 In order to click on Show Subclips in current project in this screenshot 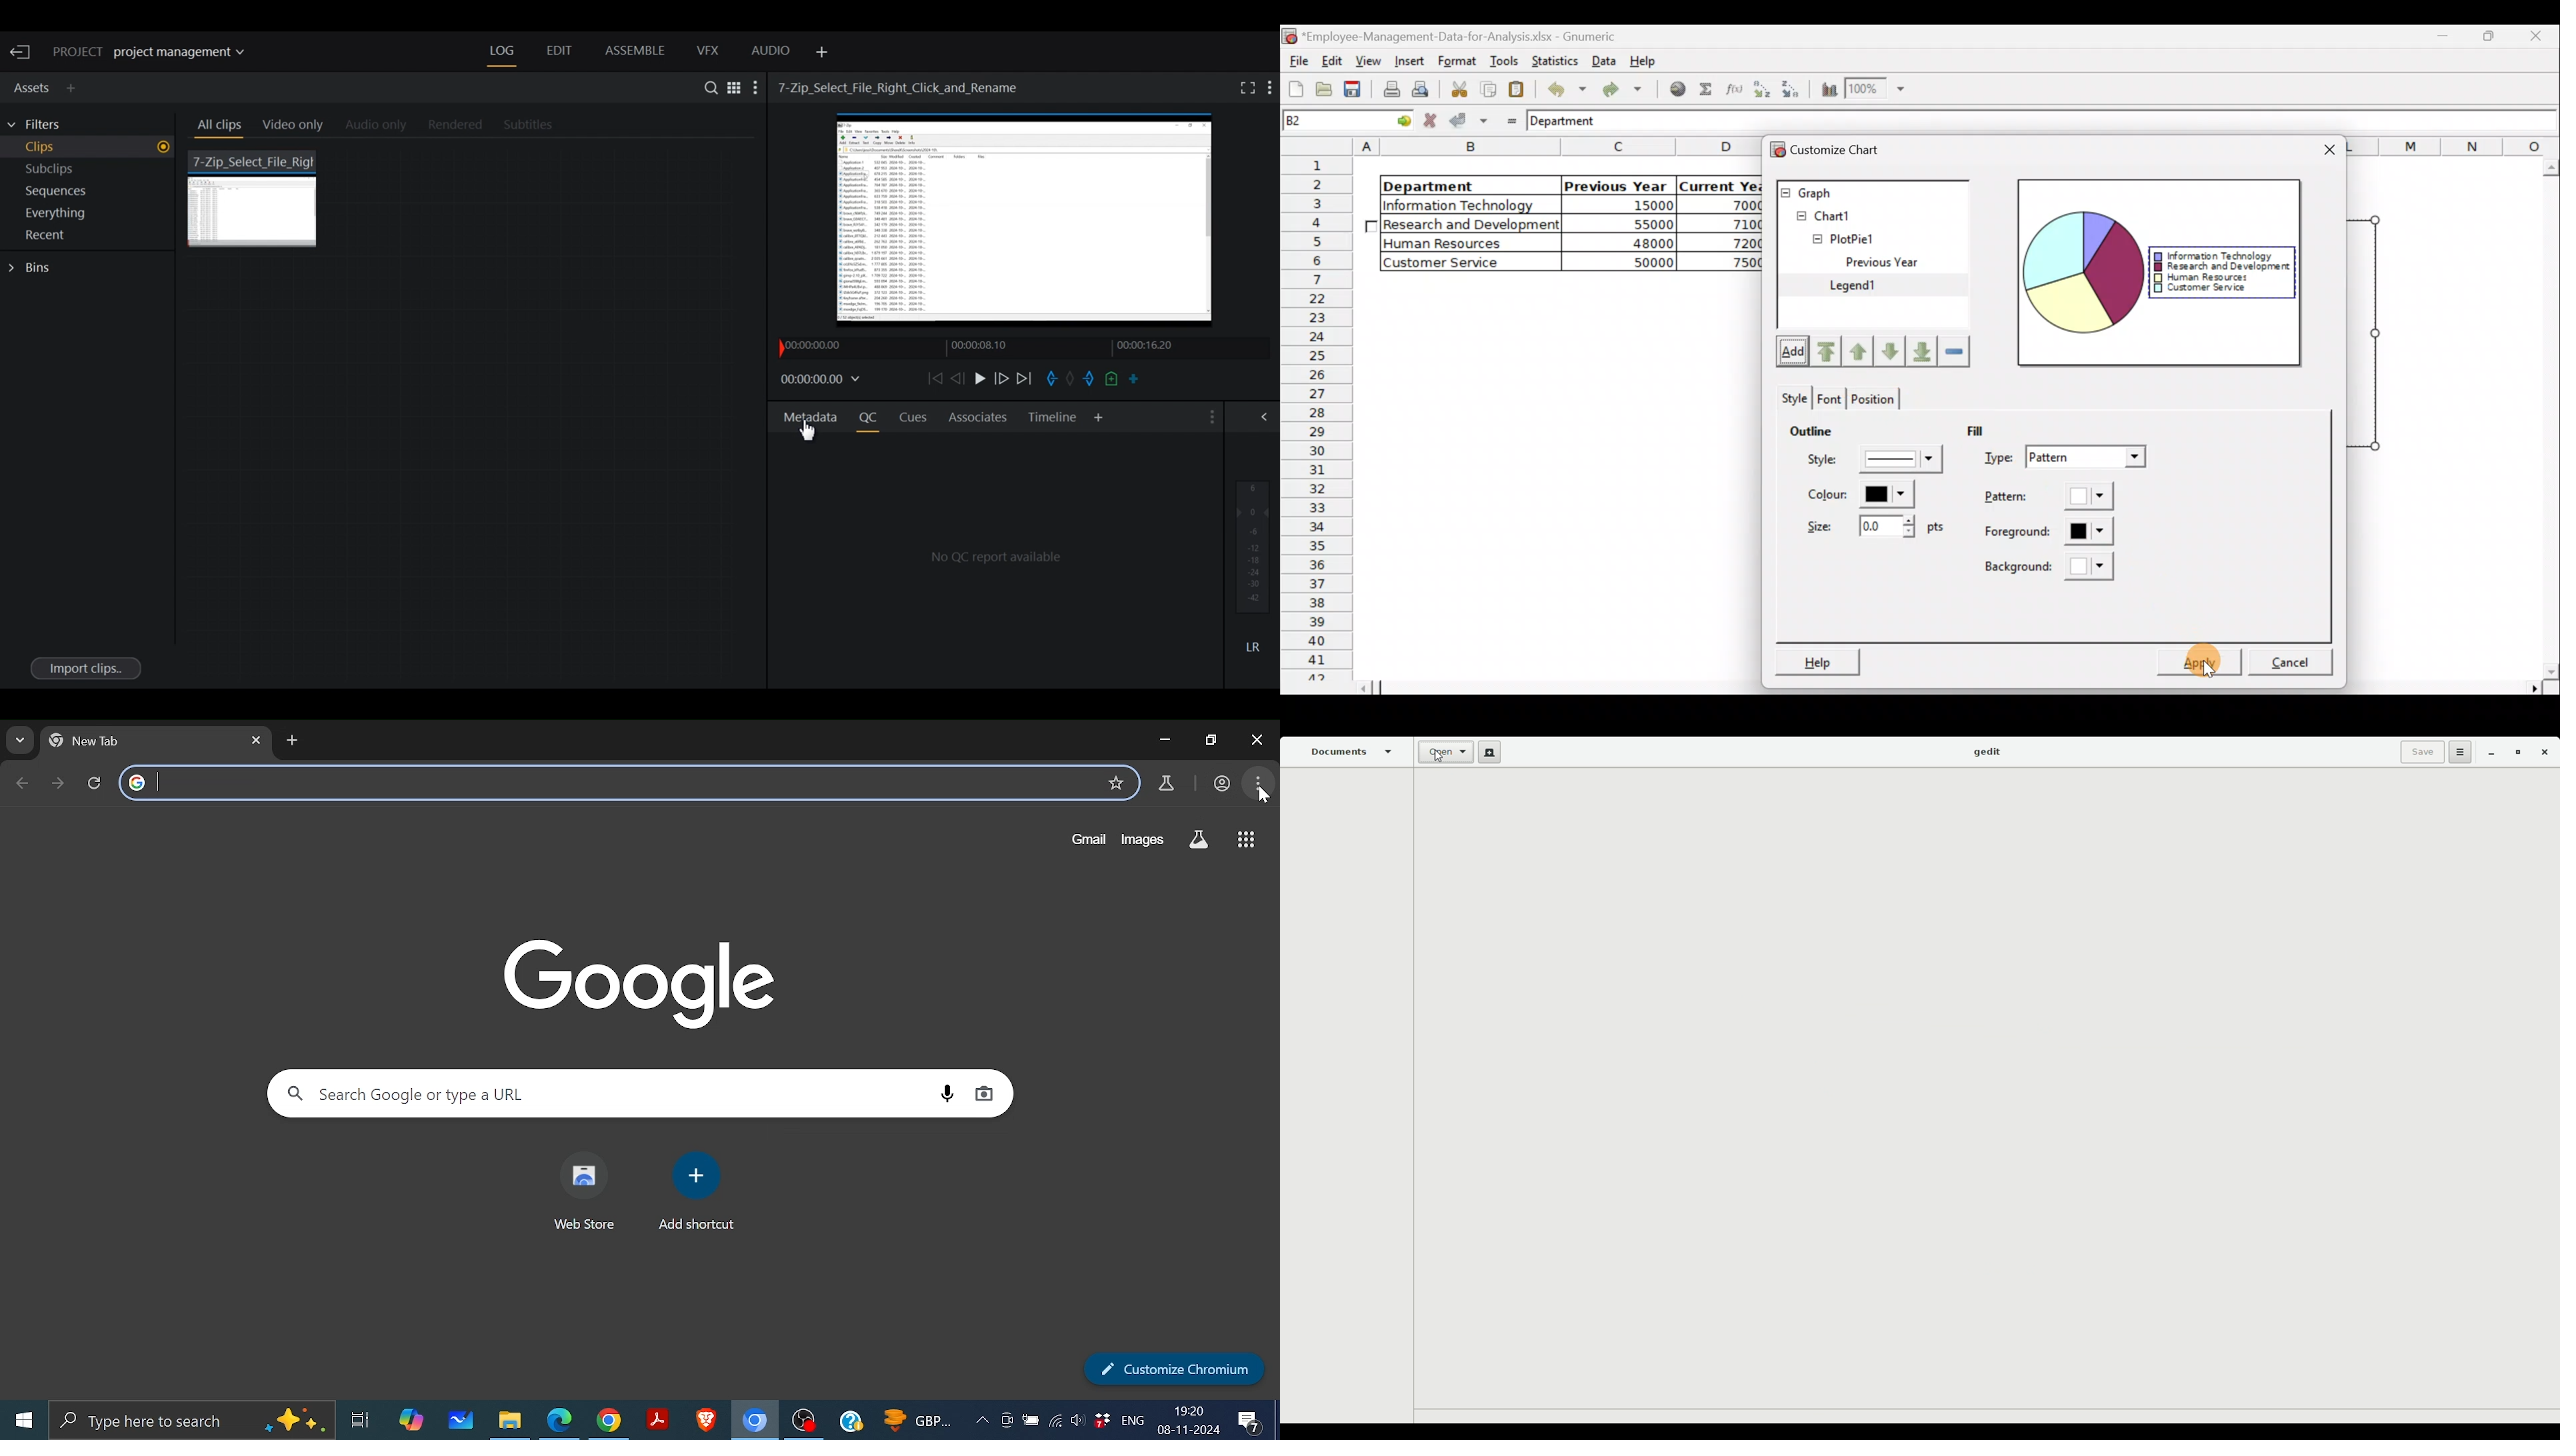, I will do `click(91, 171)`.